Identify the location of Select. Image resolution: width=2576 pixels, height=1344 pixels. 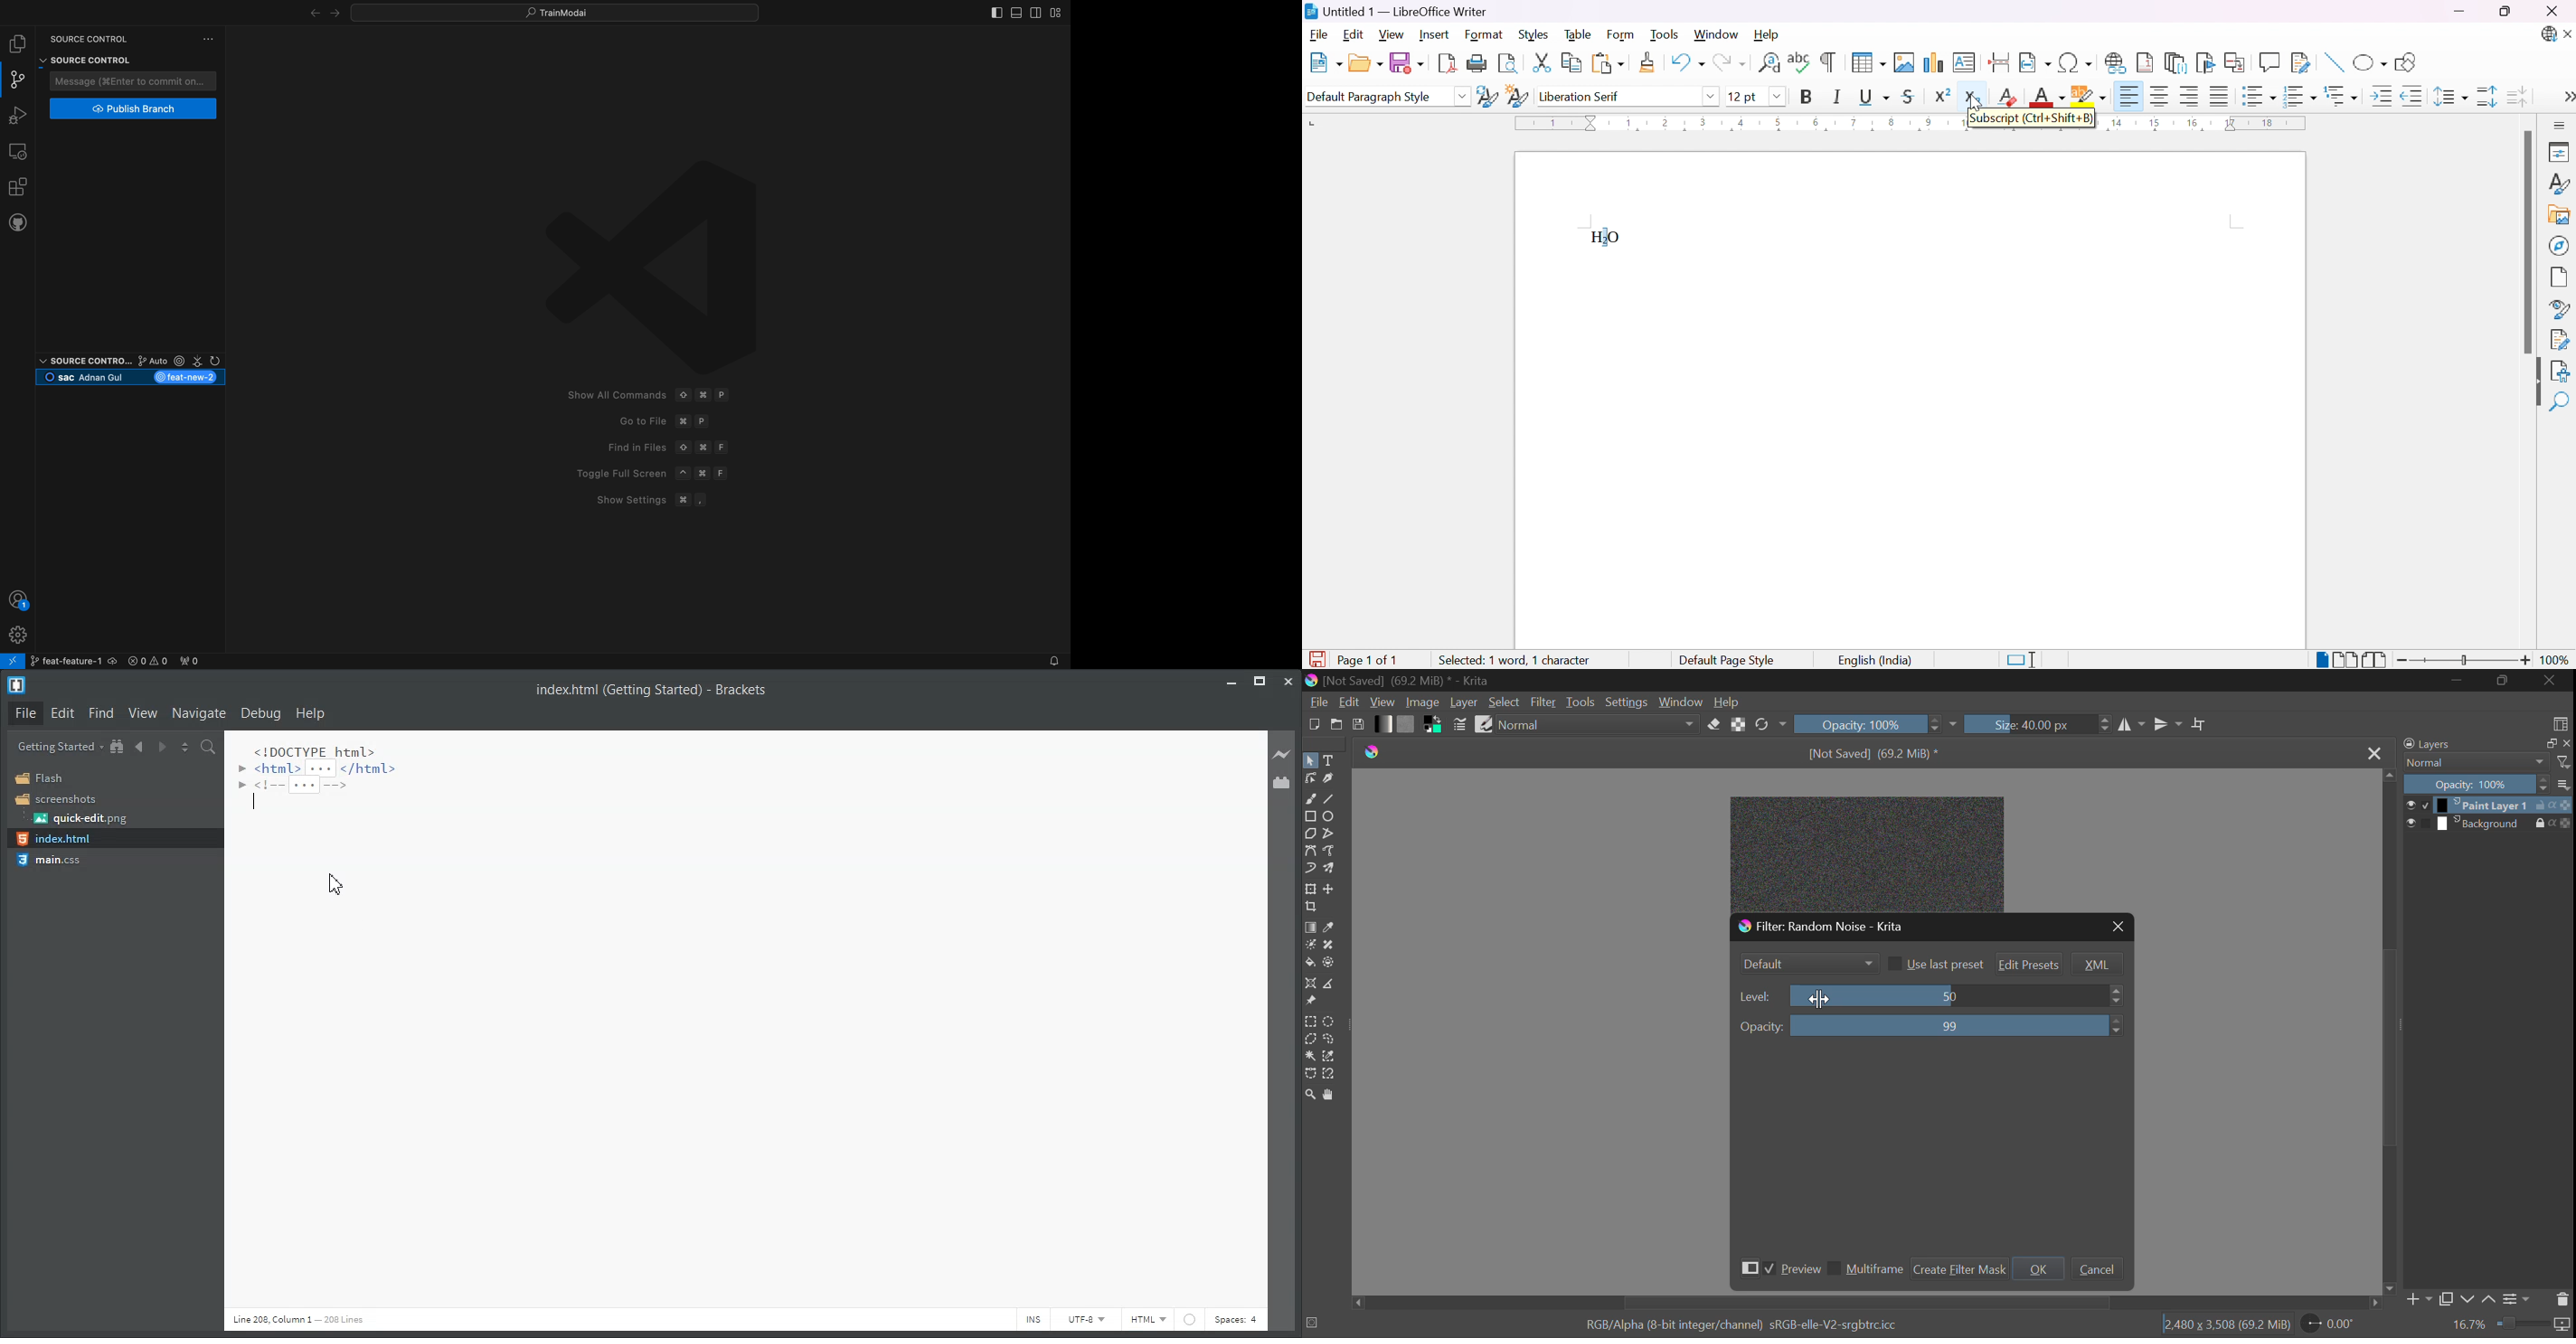
(1504, 702).